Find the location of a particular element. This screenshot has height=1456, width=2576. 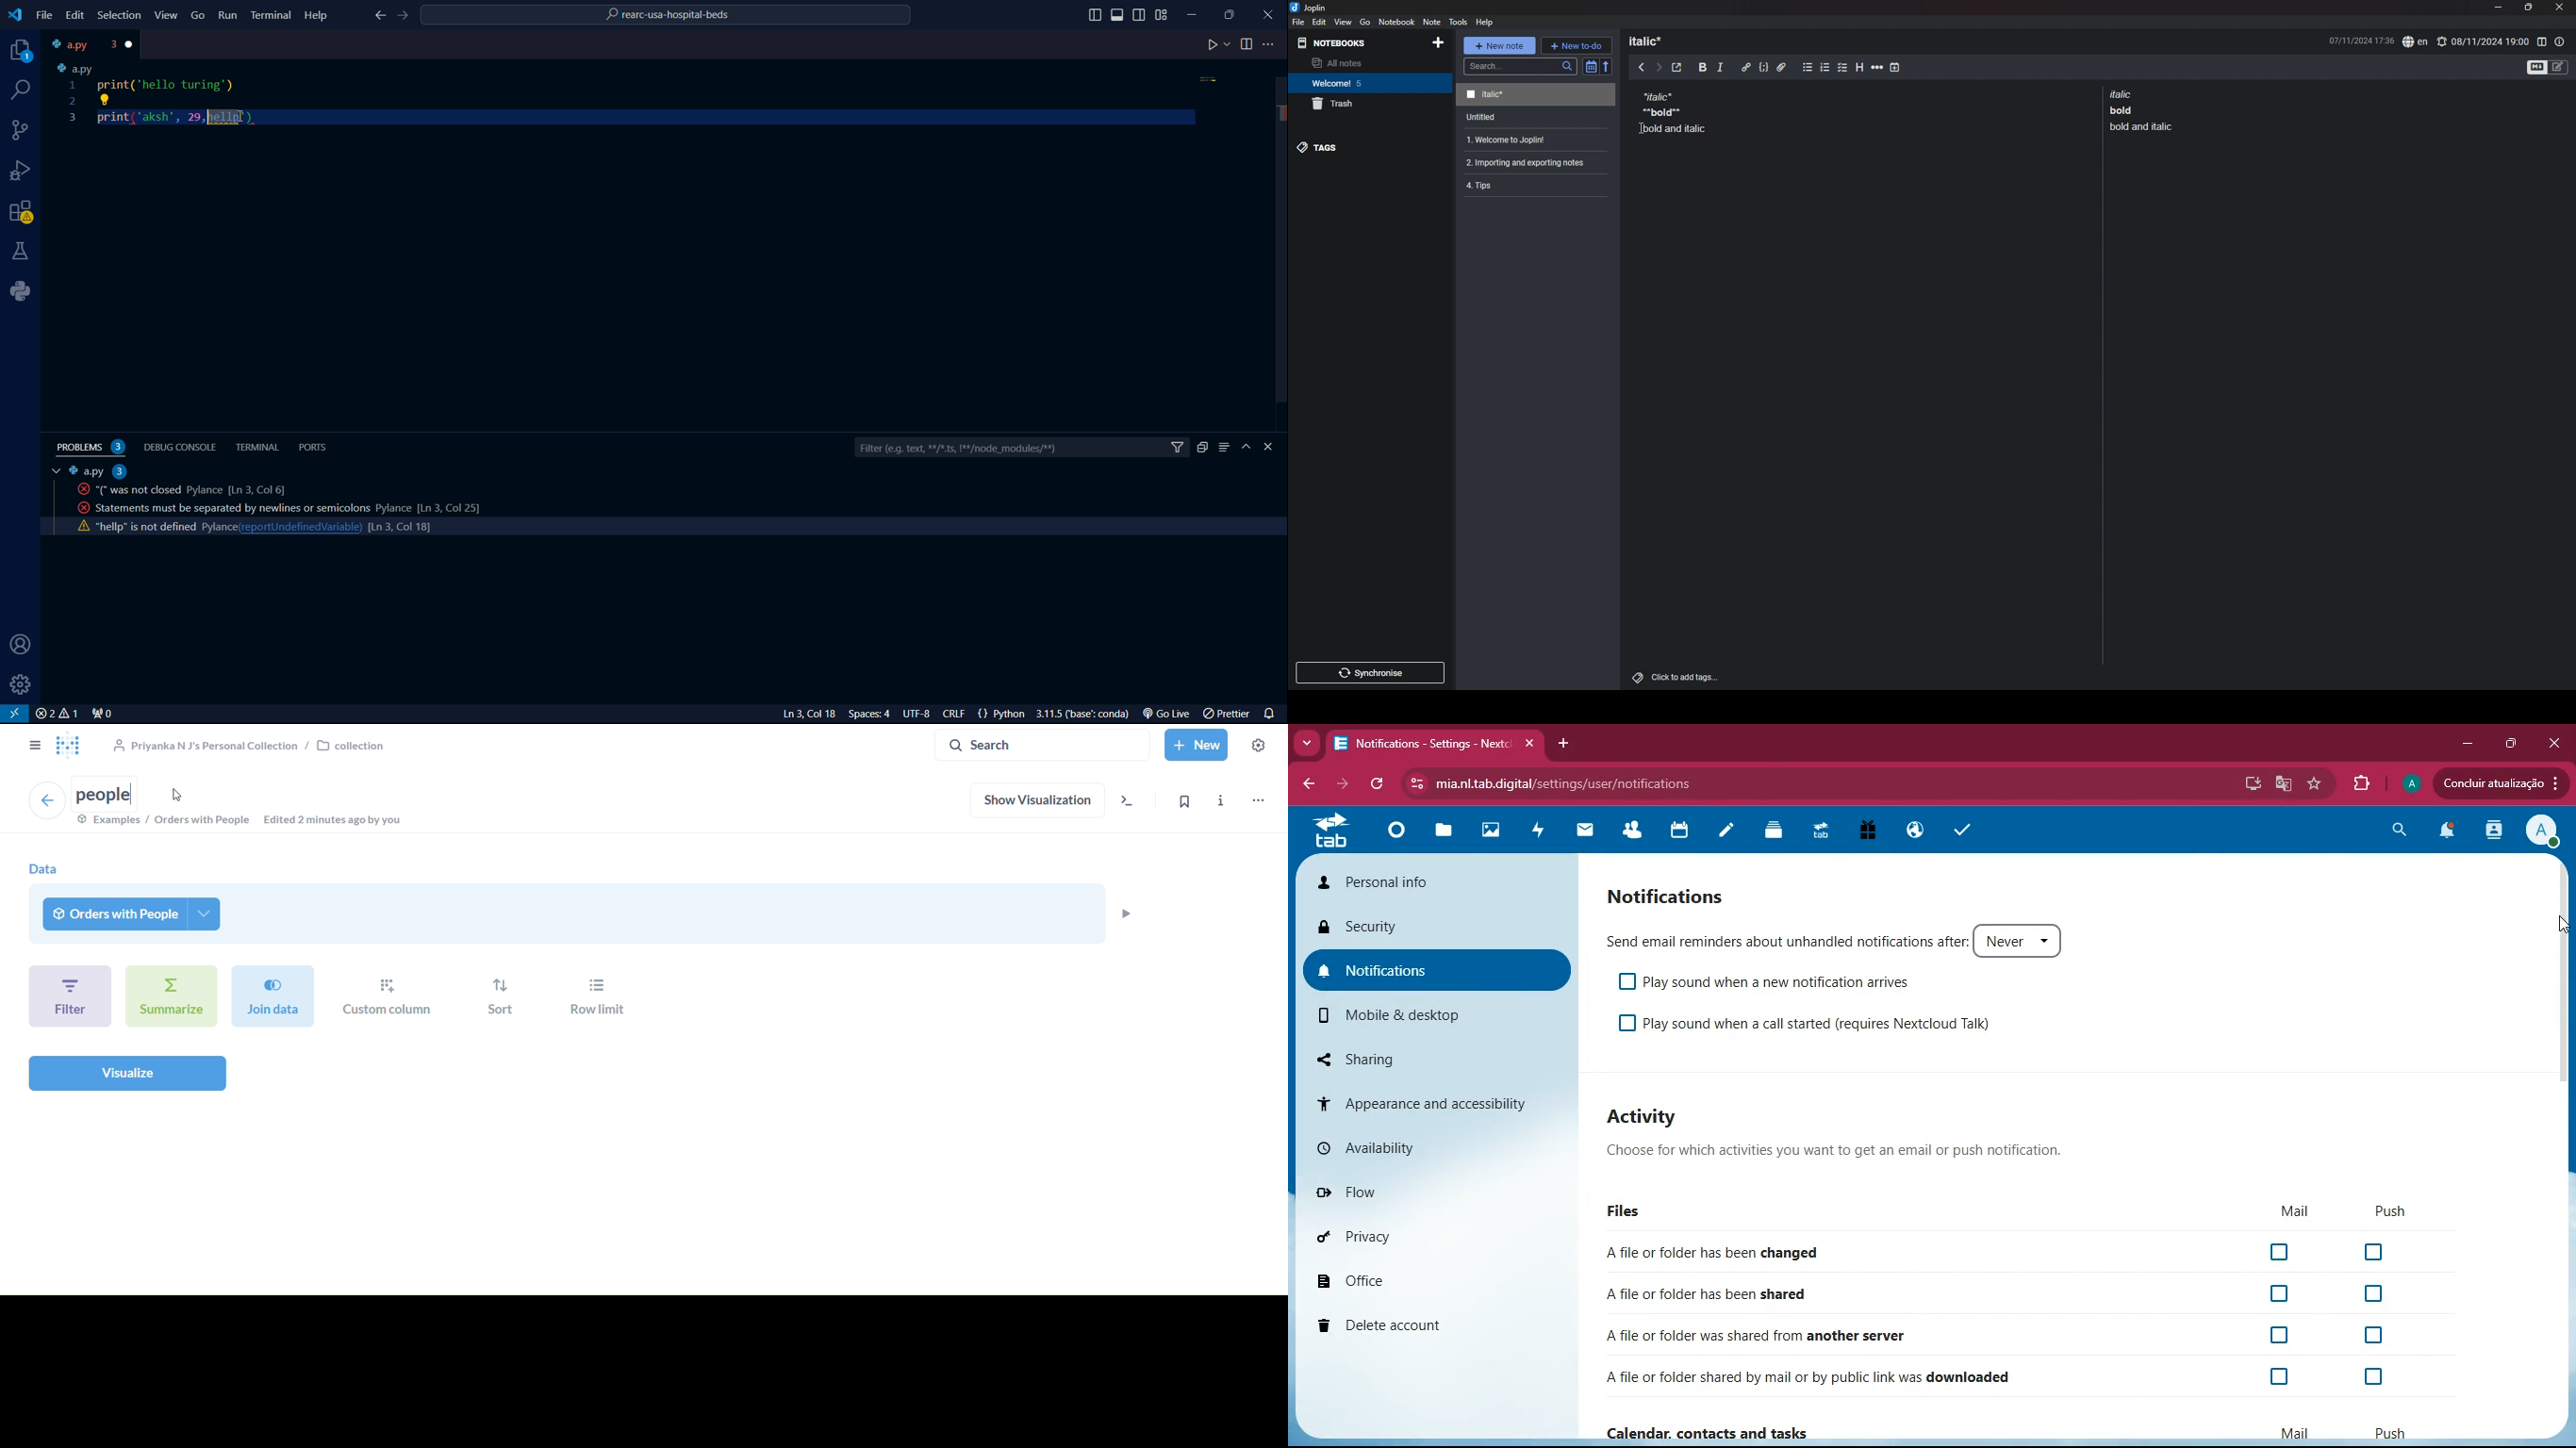

off is located at coordinates (2374, 1335).